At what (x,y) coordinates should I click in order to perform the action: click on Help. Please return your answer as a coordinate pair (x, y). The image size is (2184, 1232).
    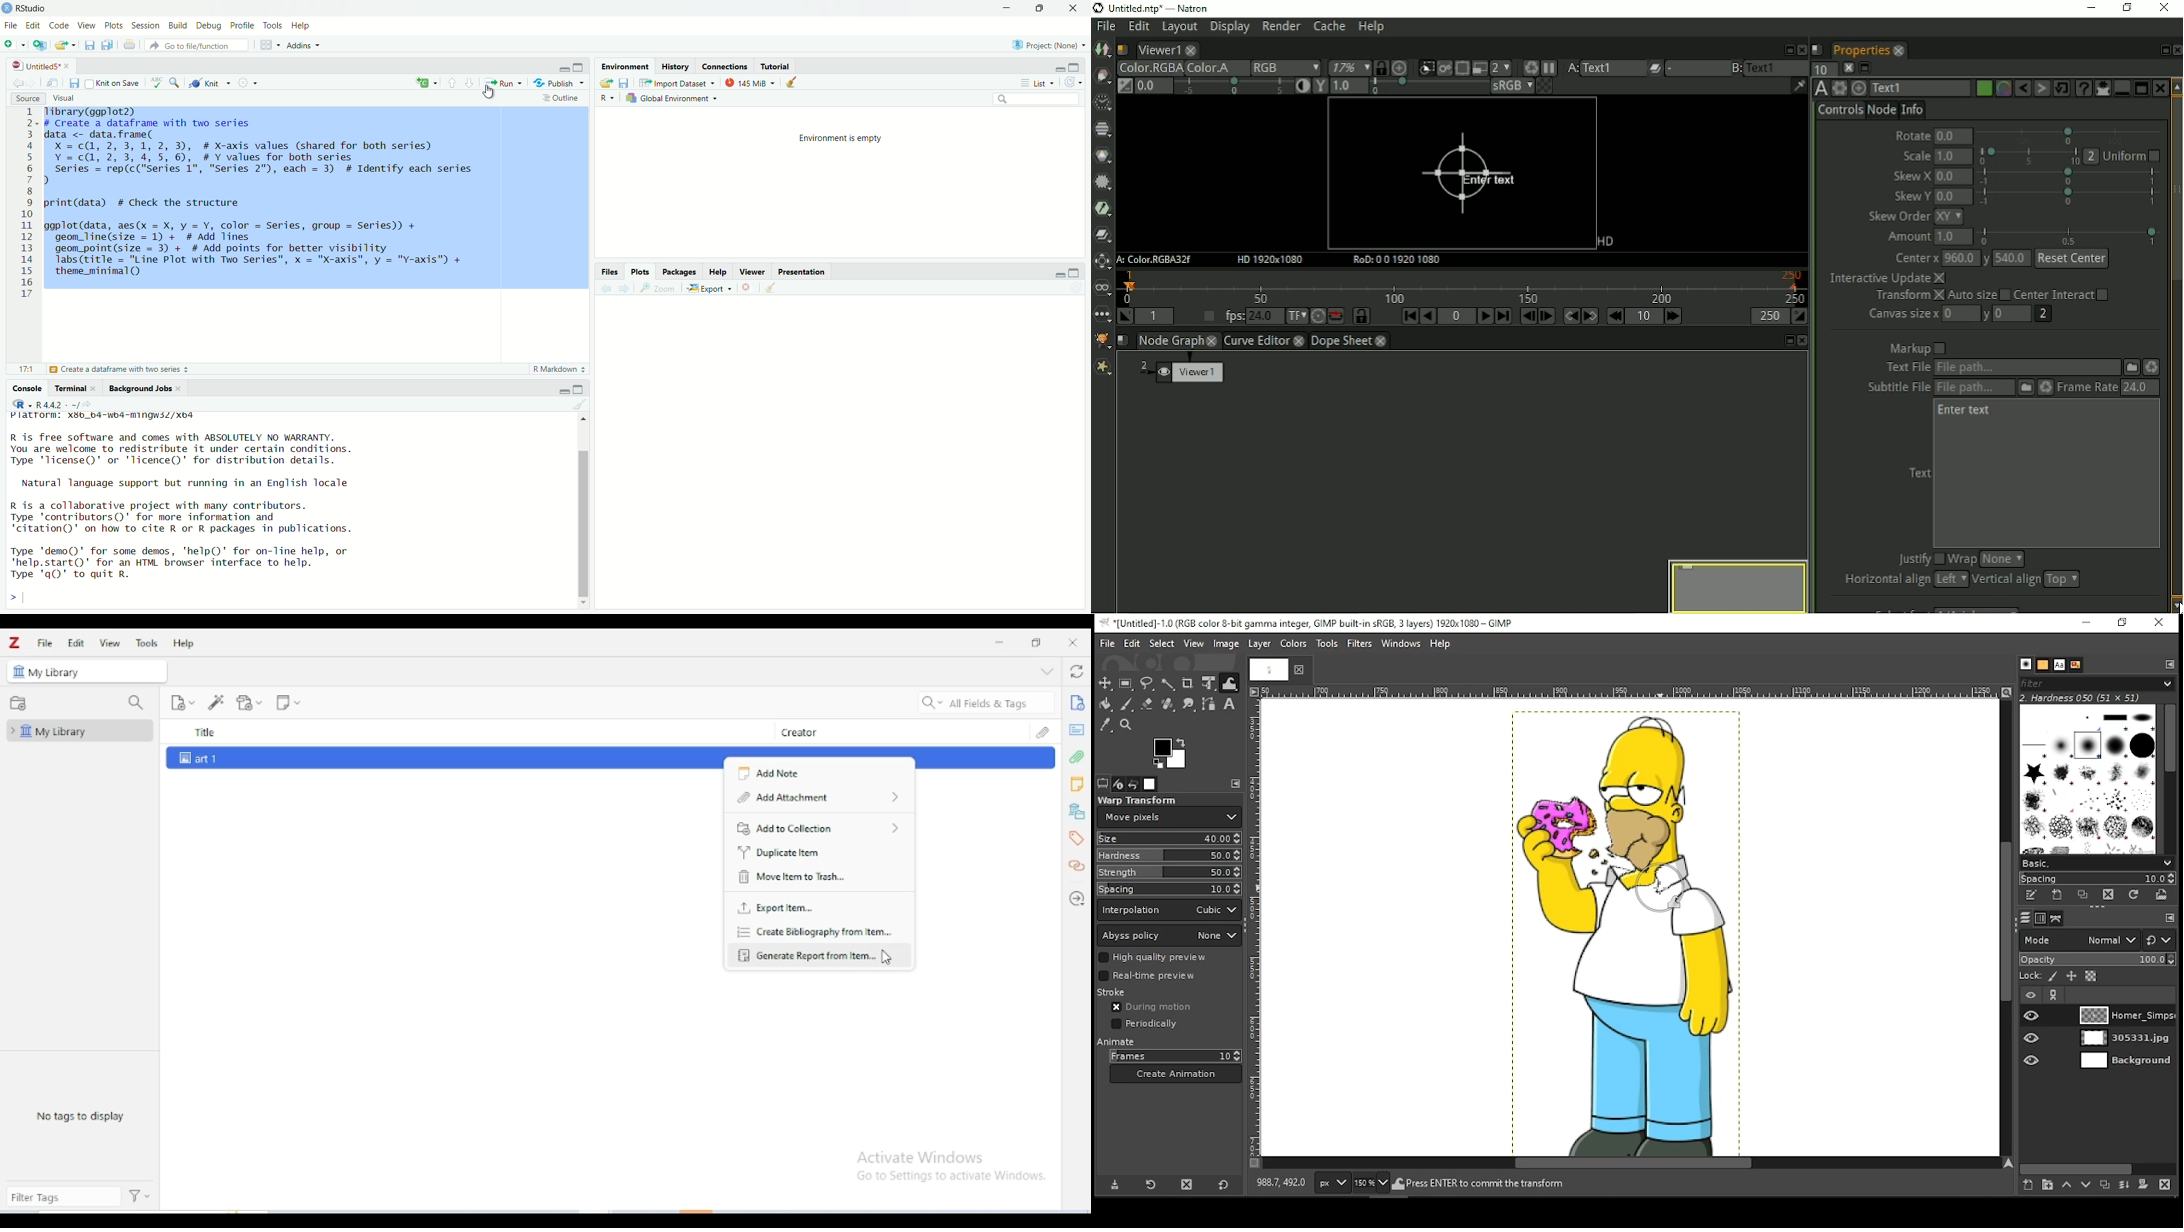
    Looking at the image, I should click on (717, 271).